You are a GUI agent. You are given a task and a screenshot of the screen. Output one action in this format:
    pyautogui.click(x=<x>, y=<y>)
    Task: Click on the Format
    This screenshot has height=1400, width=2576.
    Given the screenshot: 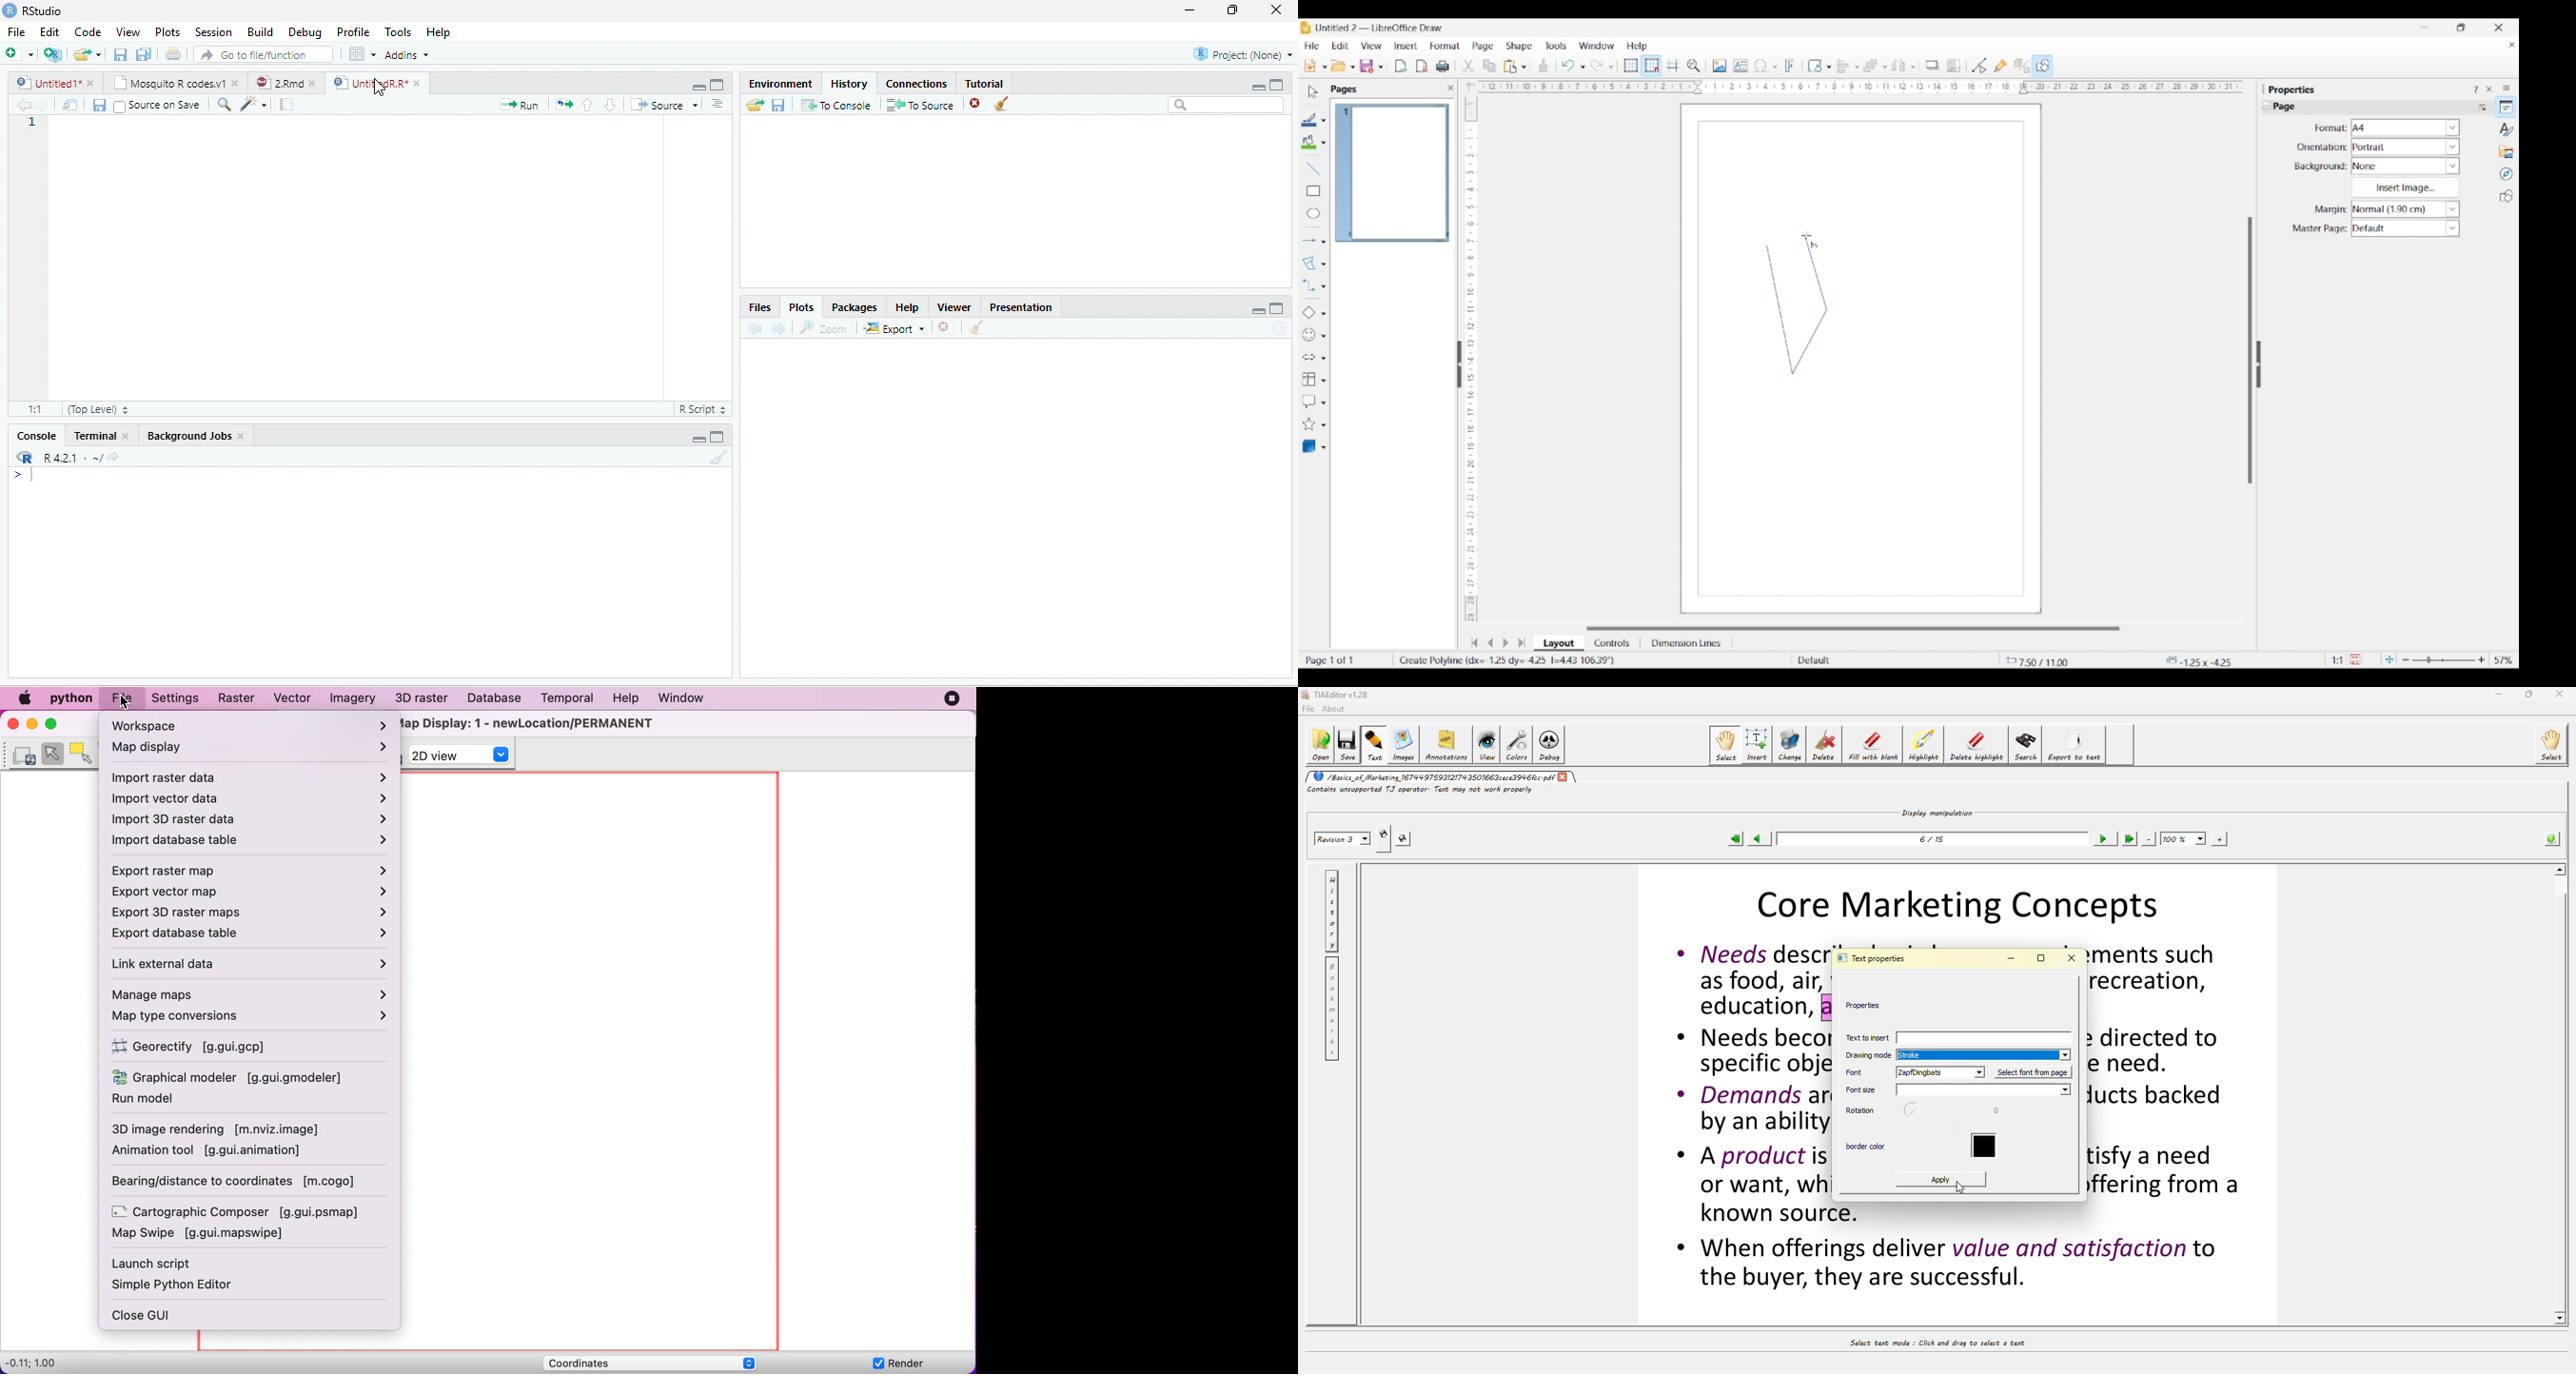 What is the action you would take?
    pyautogui.click(x=1446, y=46)
    